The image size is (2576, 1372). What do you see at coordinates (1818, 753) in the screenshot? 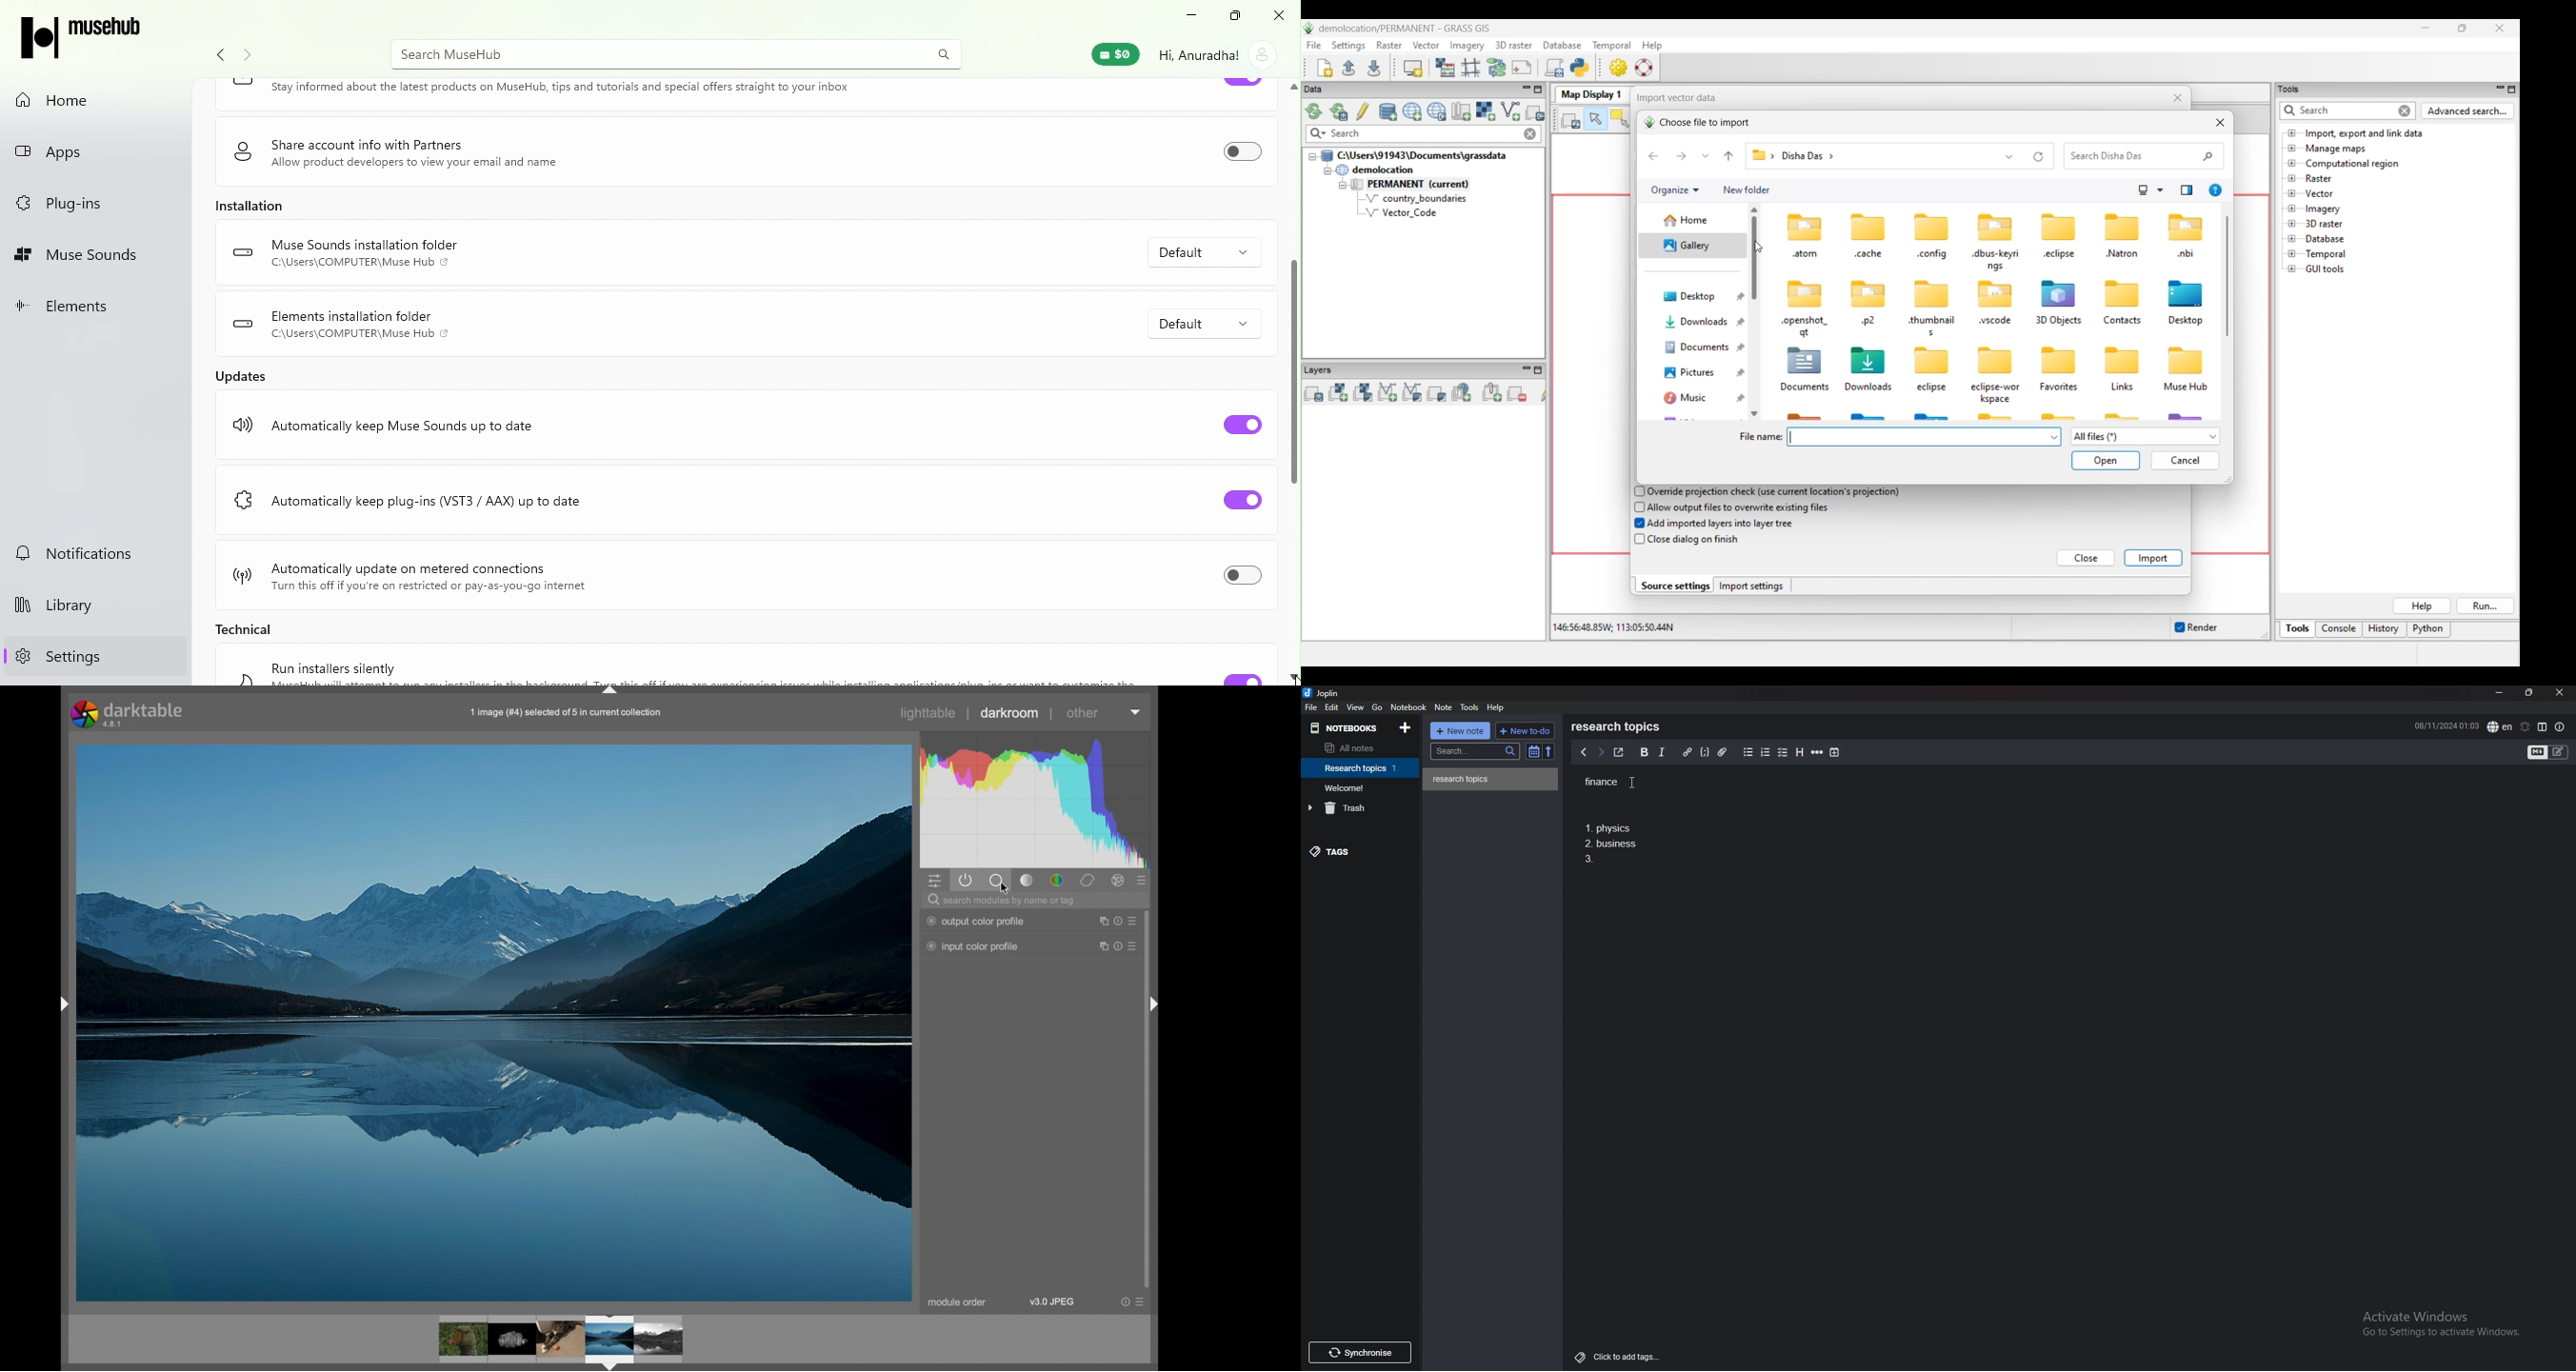
I see `horizontal rule` at bounding box center [1818, 753].